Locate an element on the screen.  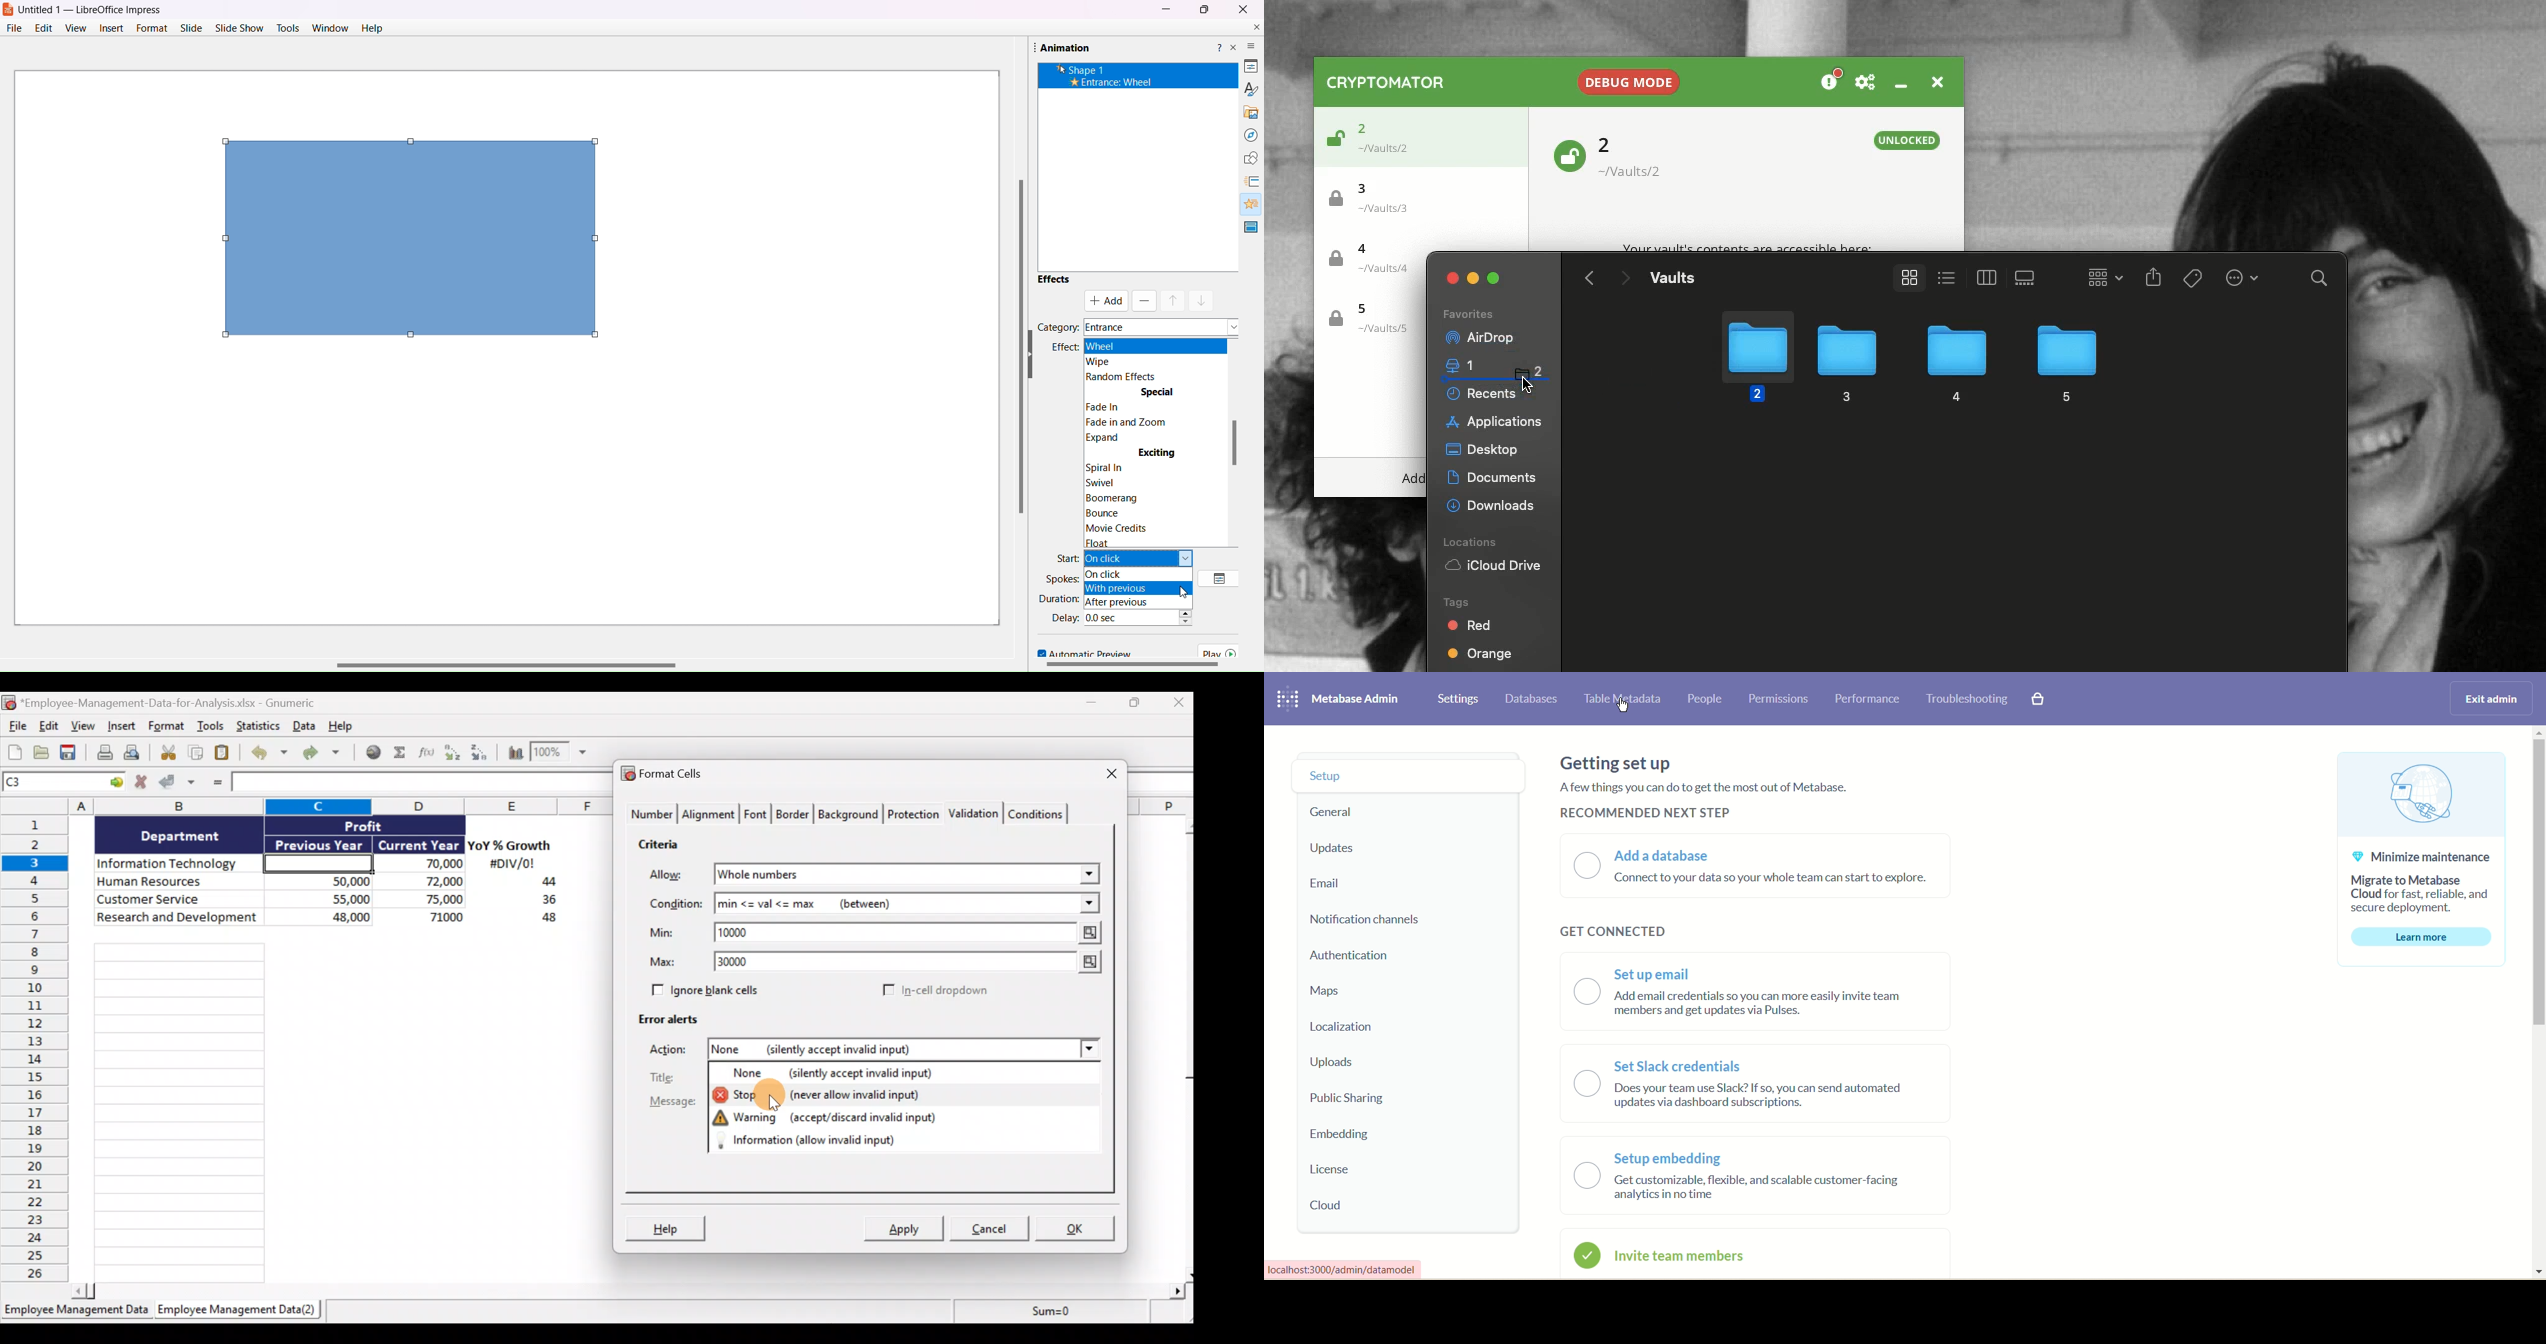
move up is located at coordinates (1174, 300).